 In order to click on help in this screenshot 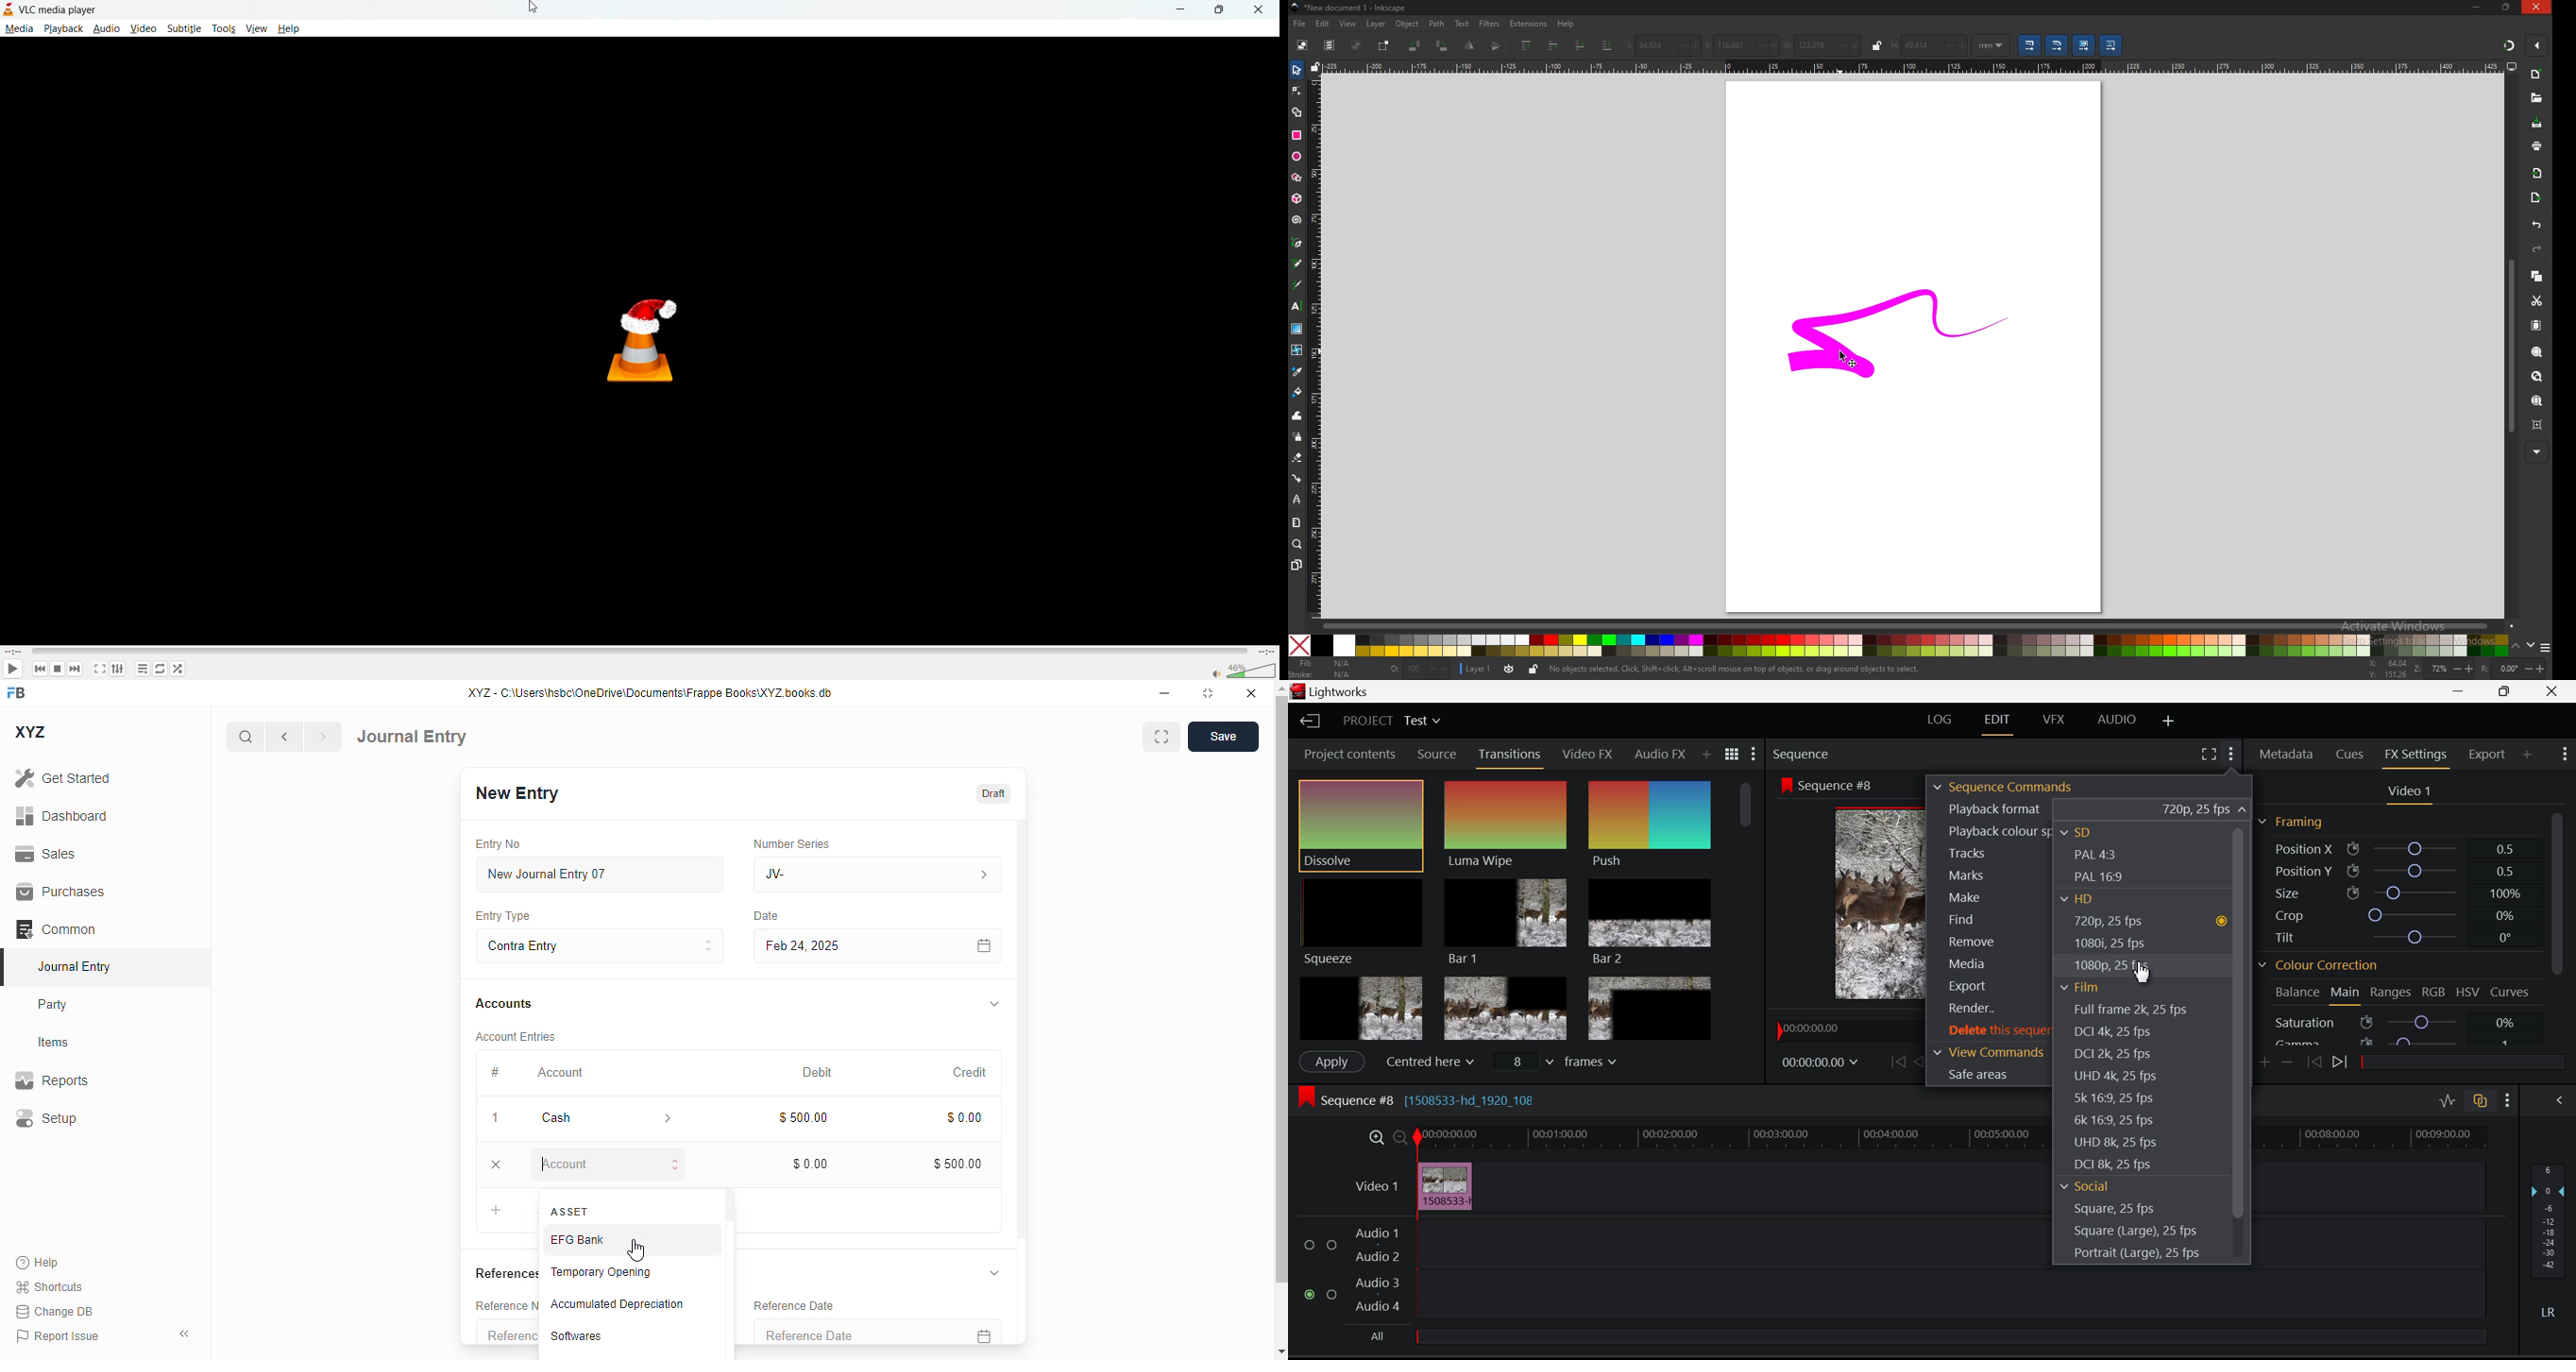, I will do `click(1567, 23)`.